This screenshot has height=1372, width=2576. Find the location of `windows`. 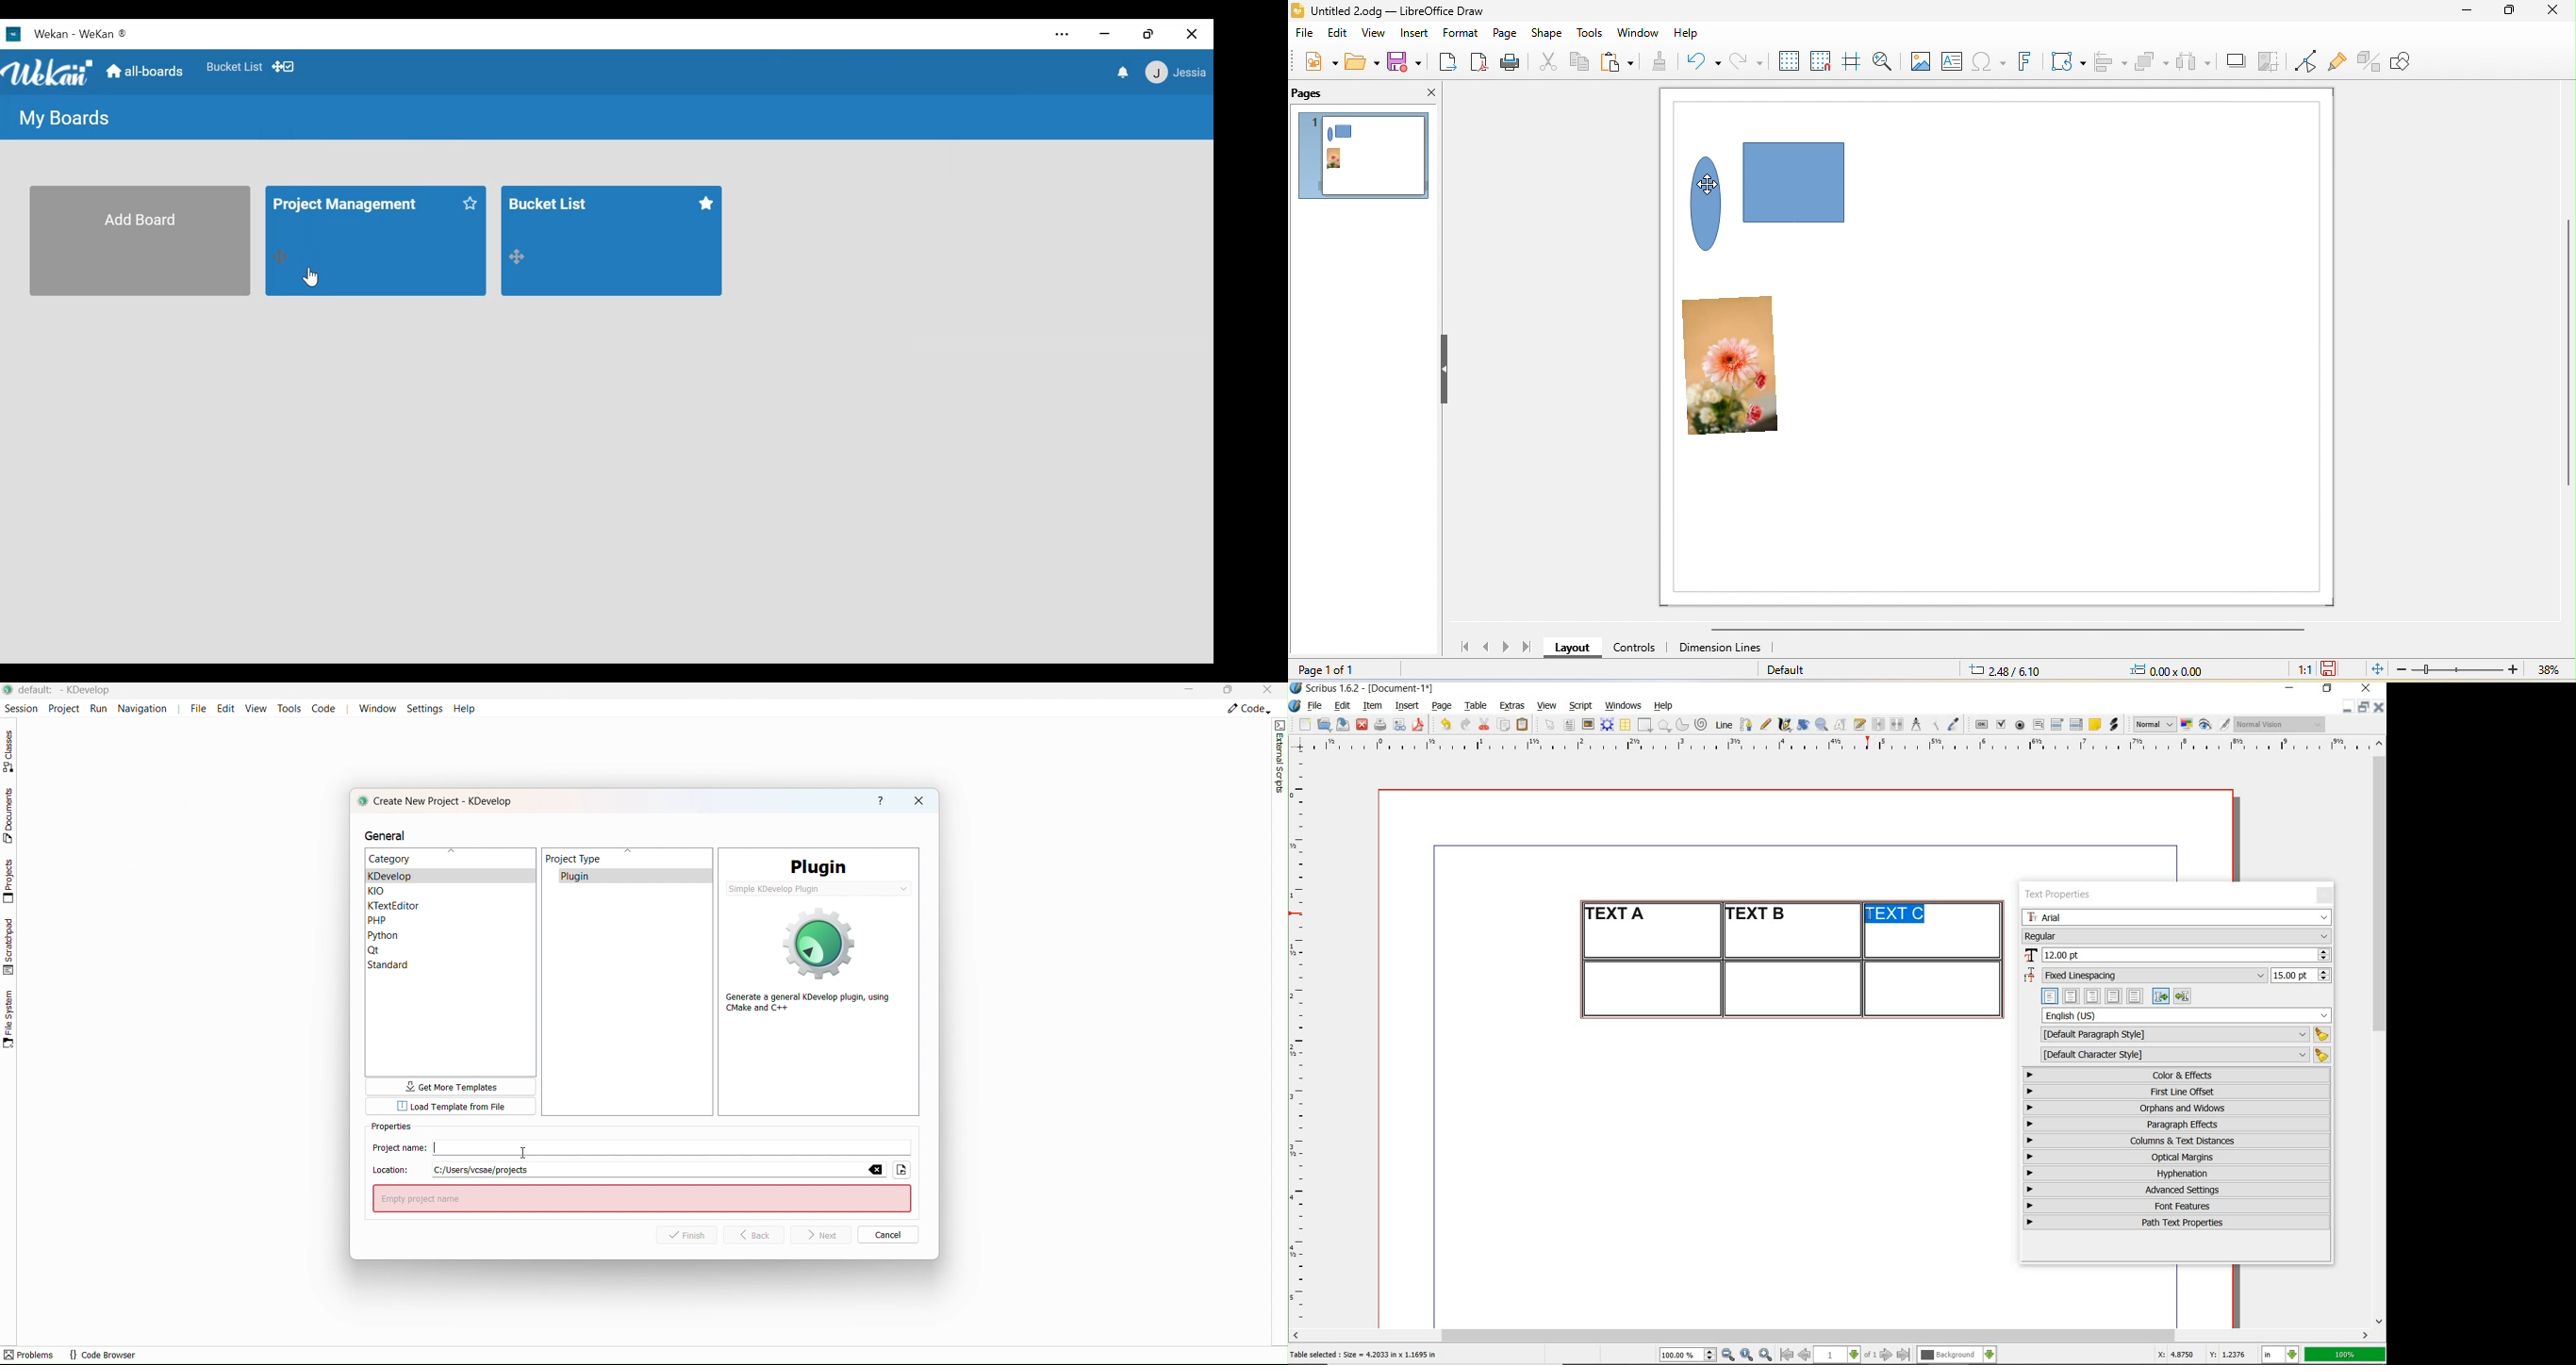

windows is located at coordinates (1624, 706).